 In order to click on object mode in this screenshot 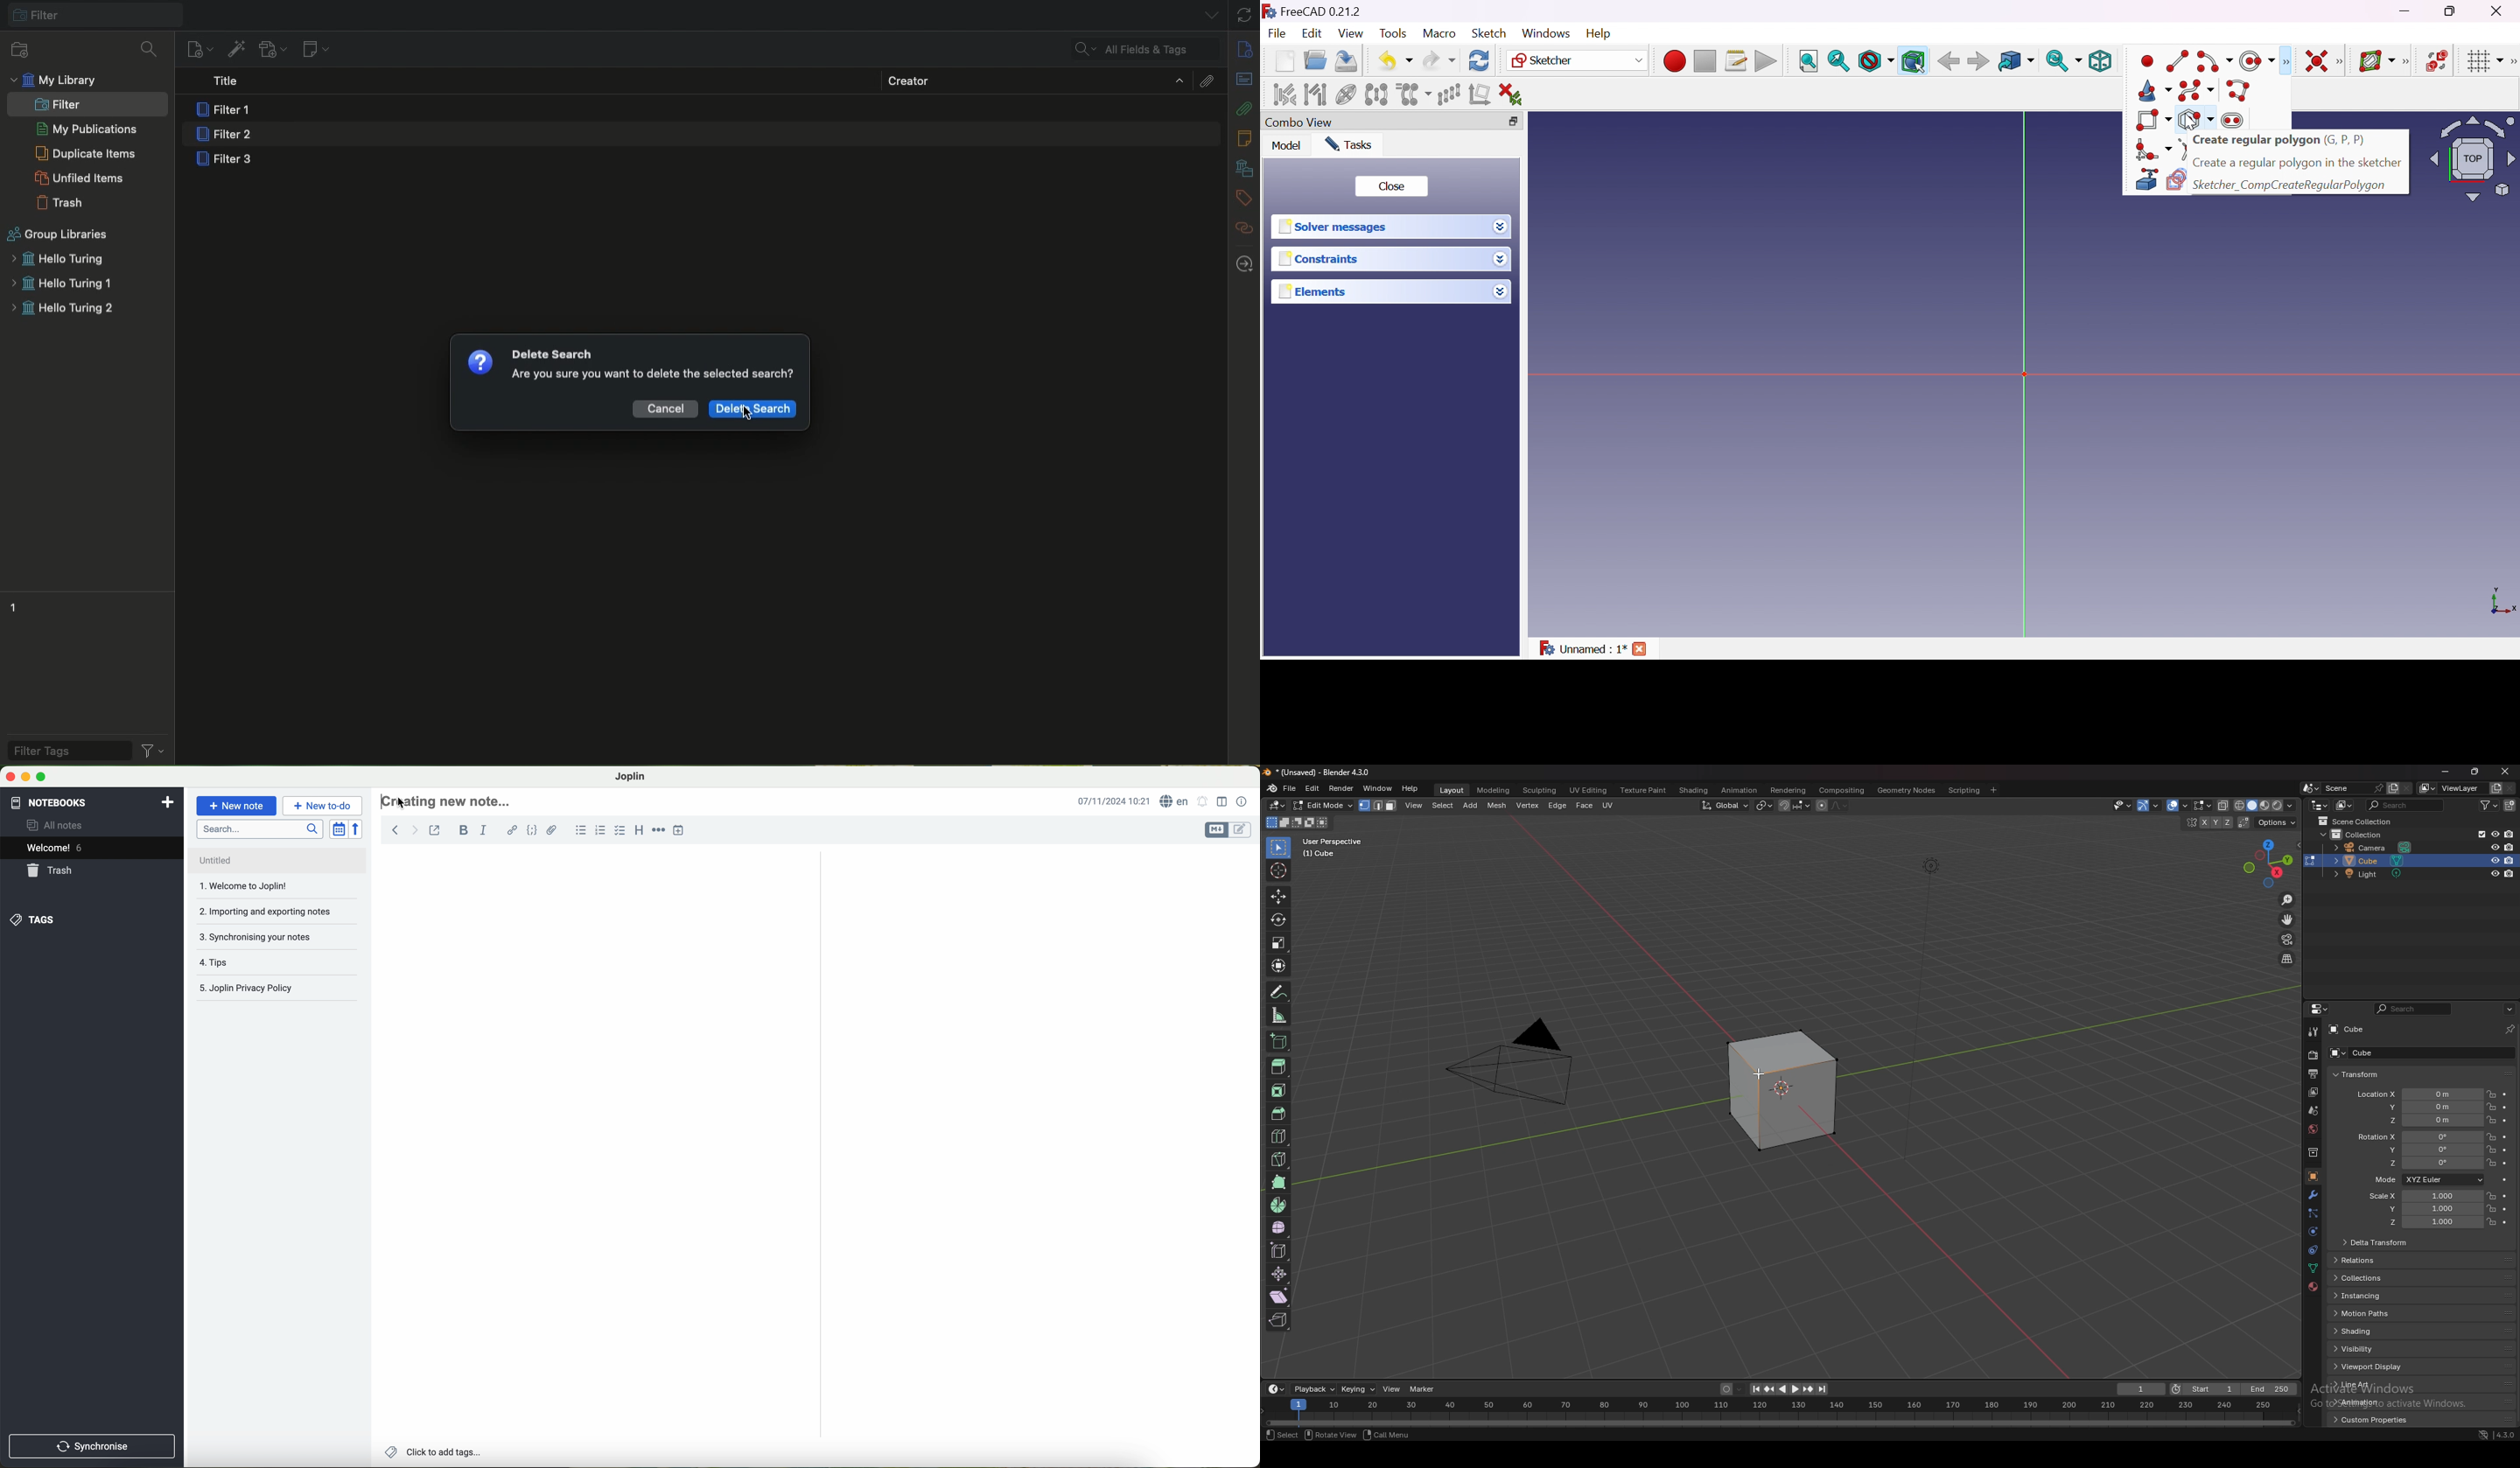, I will do `click(1347, 805)`.